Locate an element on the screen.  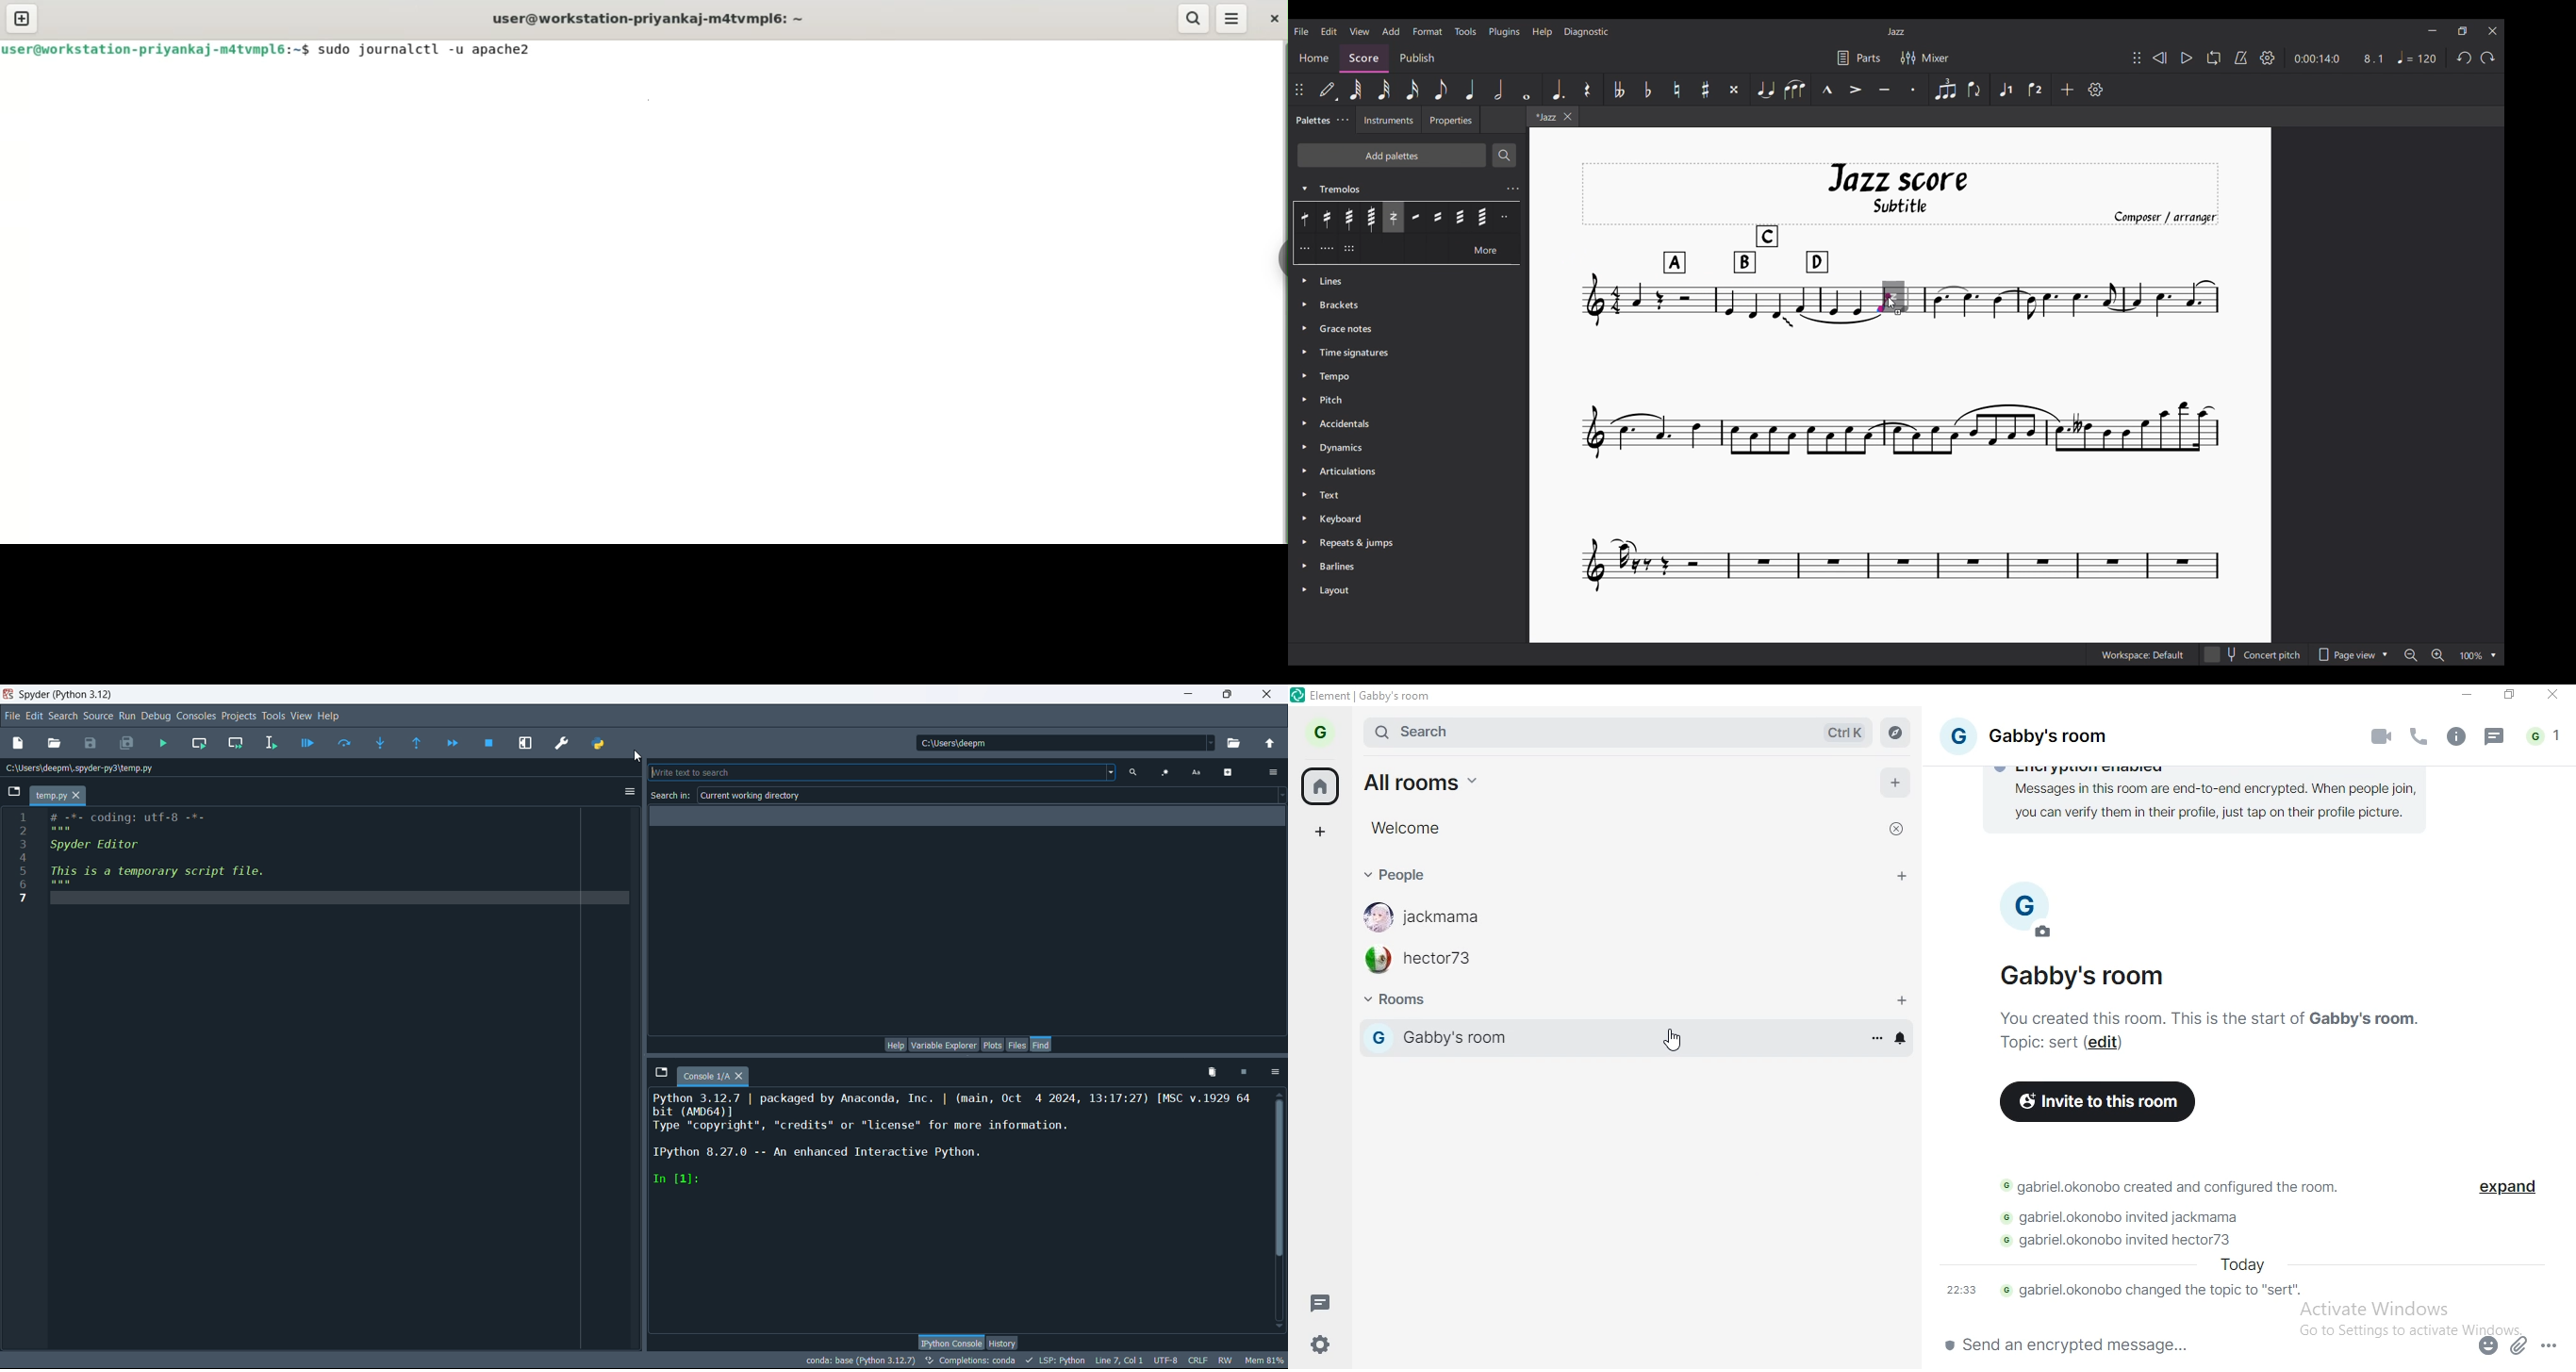
8th between notes is located at coordinates (1415, 217).